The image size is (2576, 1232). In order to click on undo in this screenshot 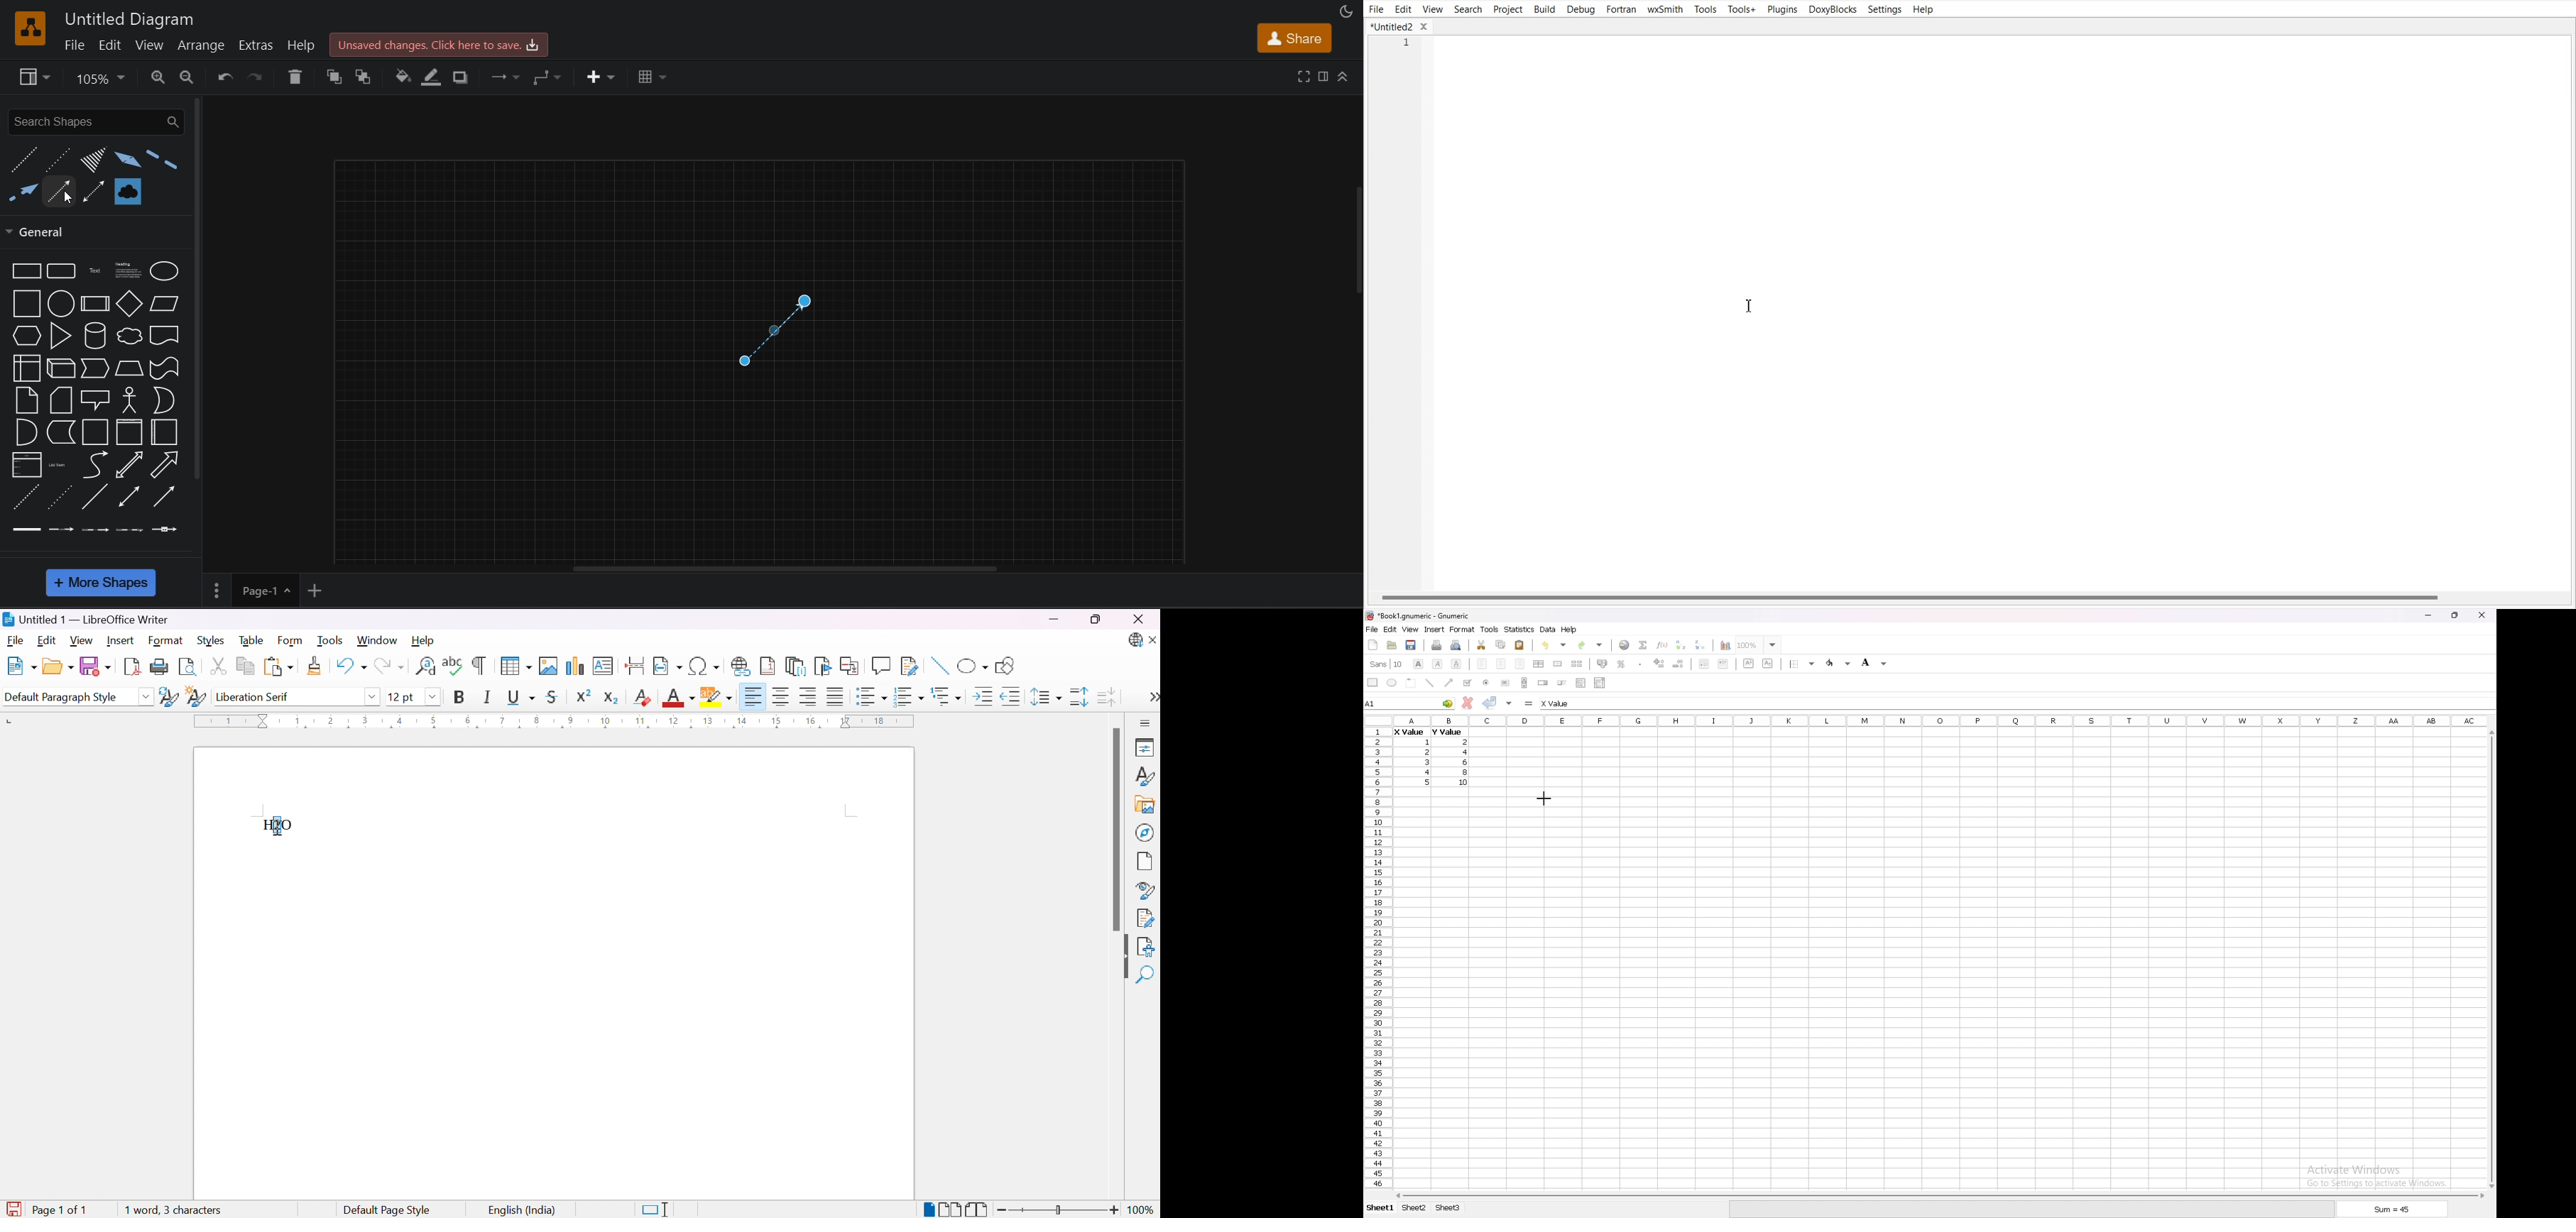, I will do `click(224, 78)`.